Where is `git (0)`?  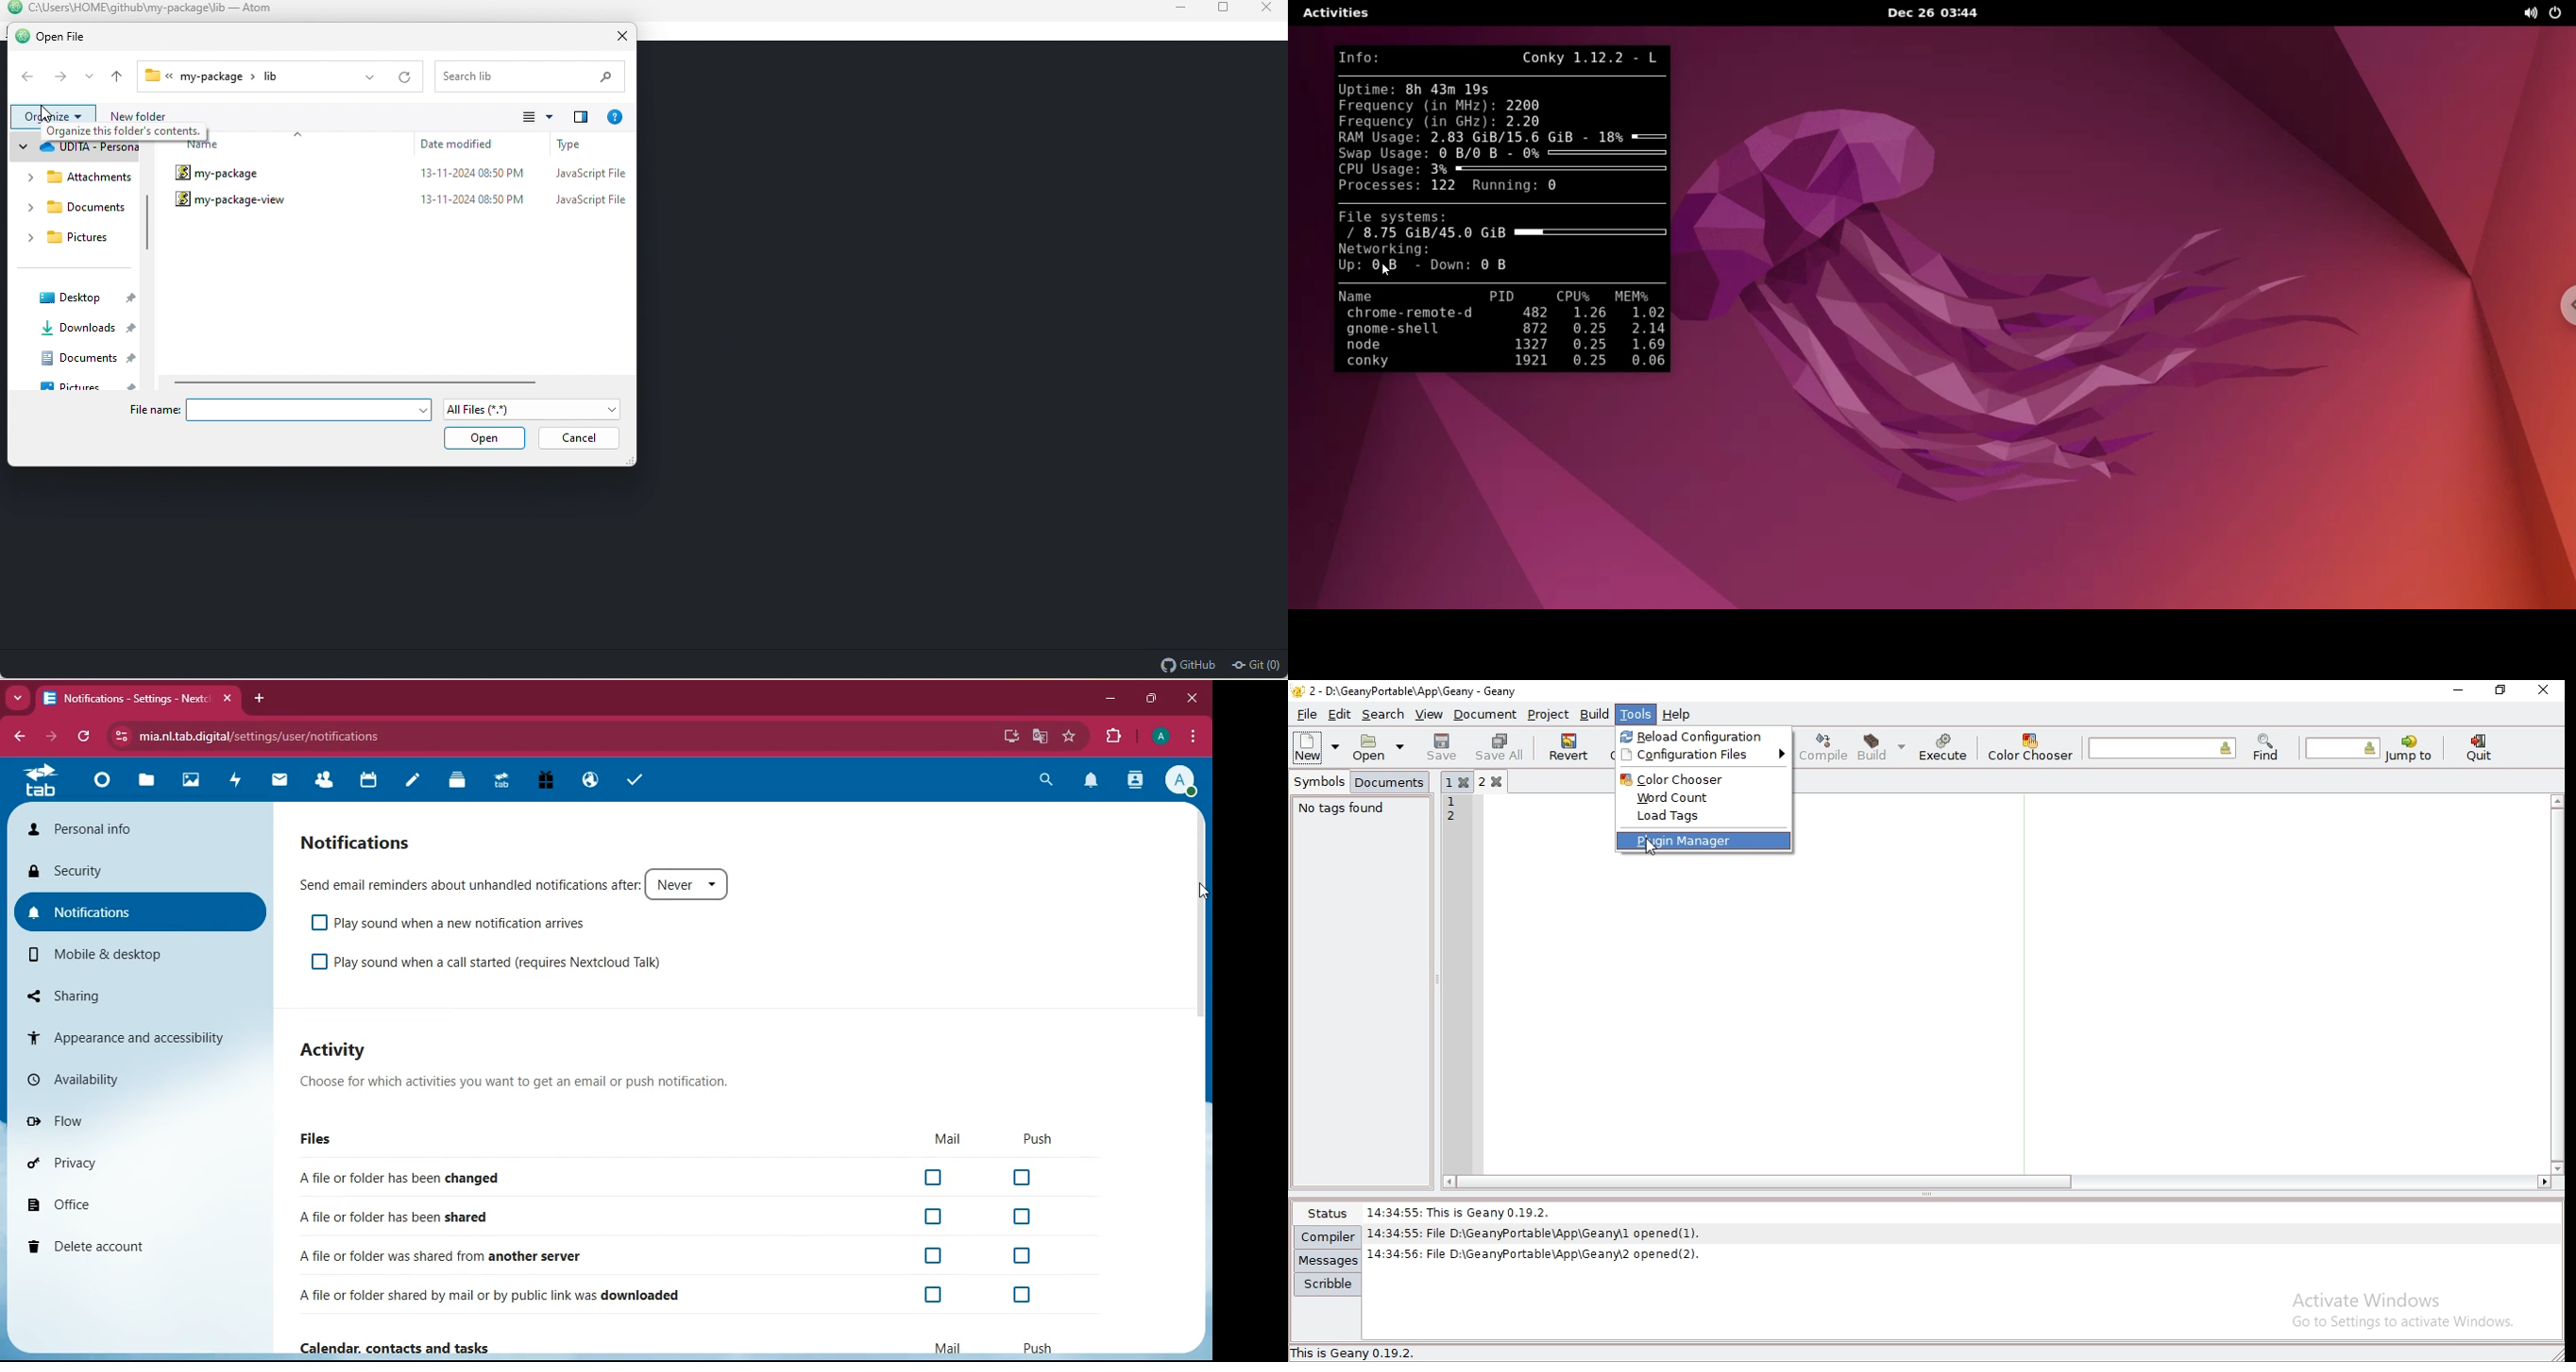
git (0) is located at coordinates (1256, 665).